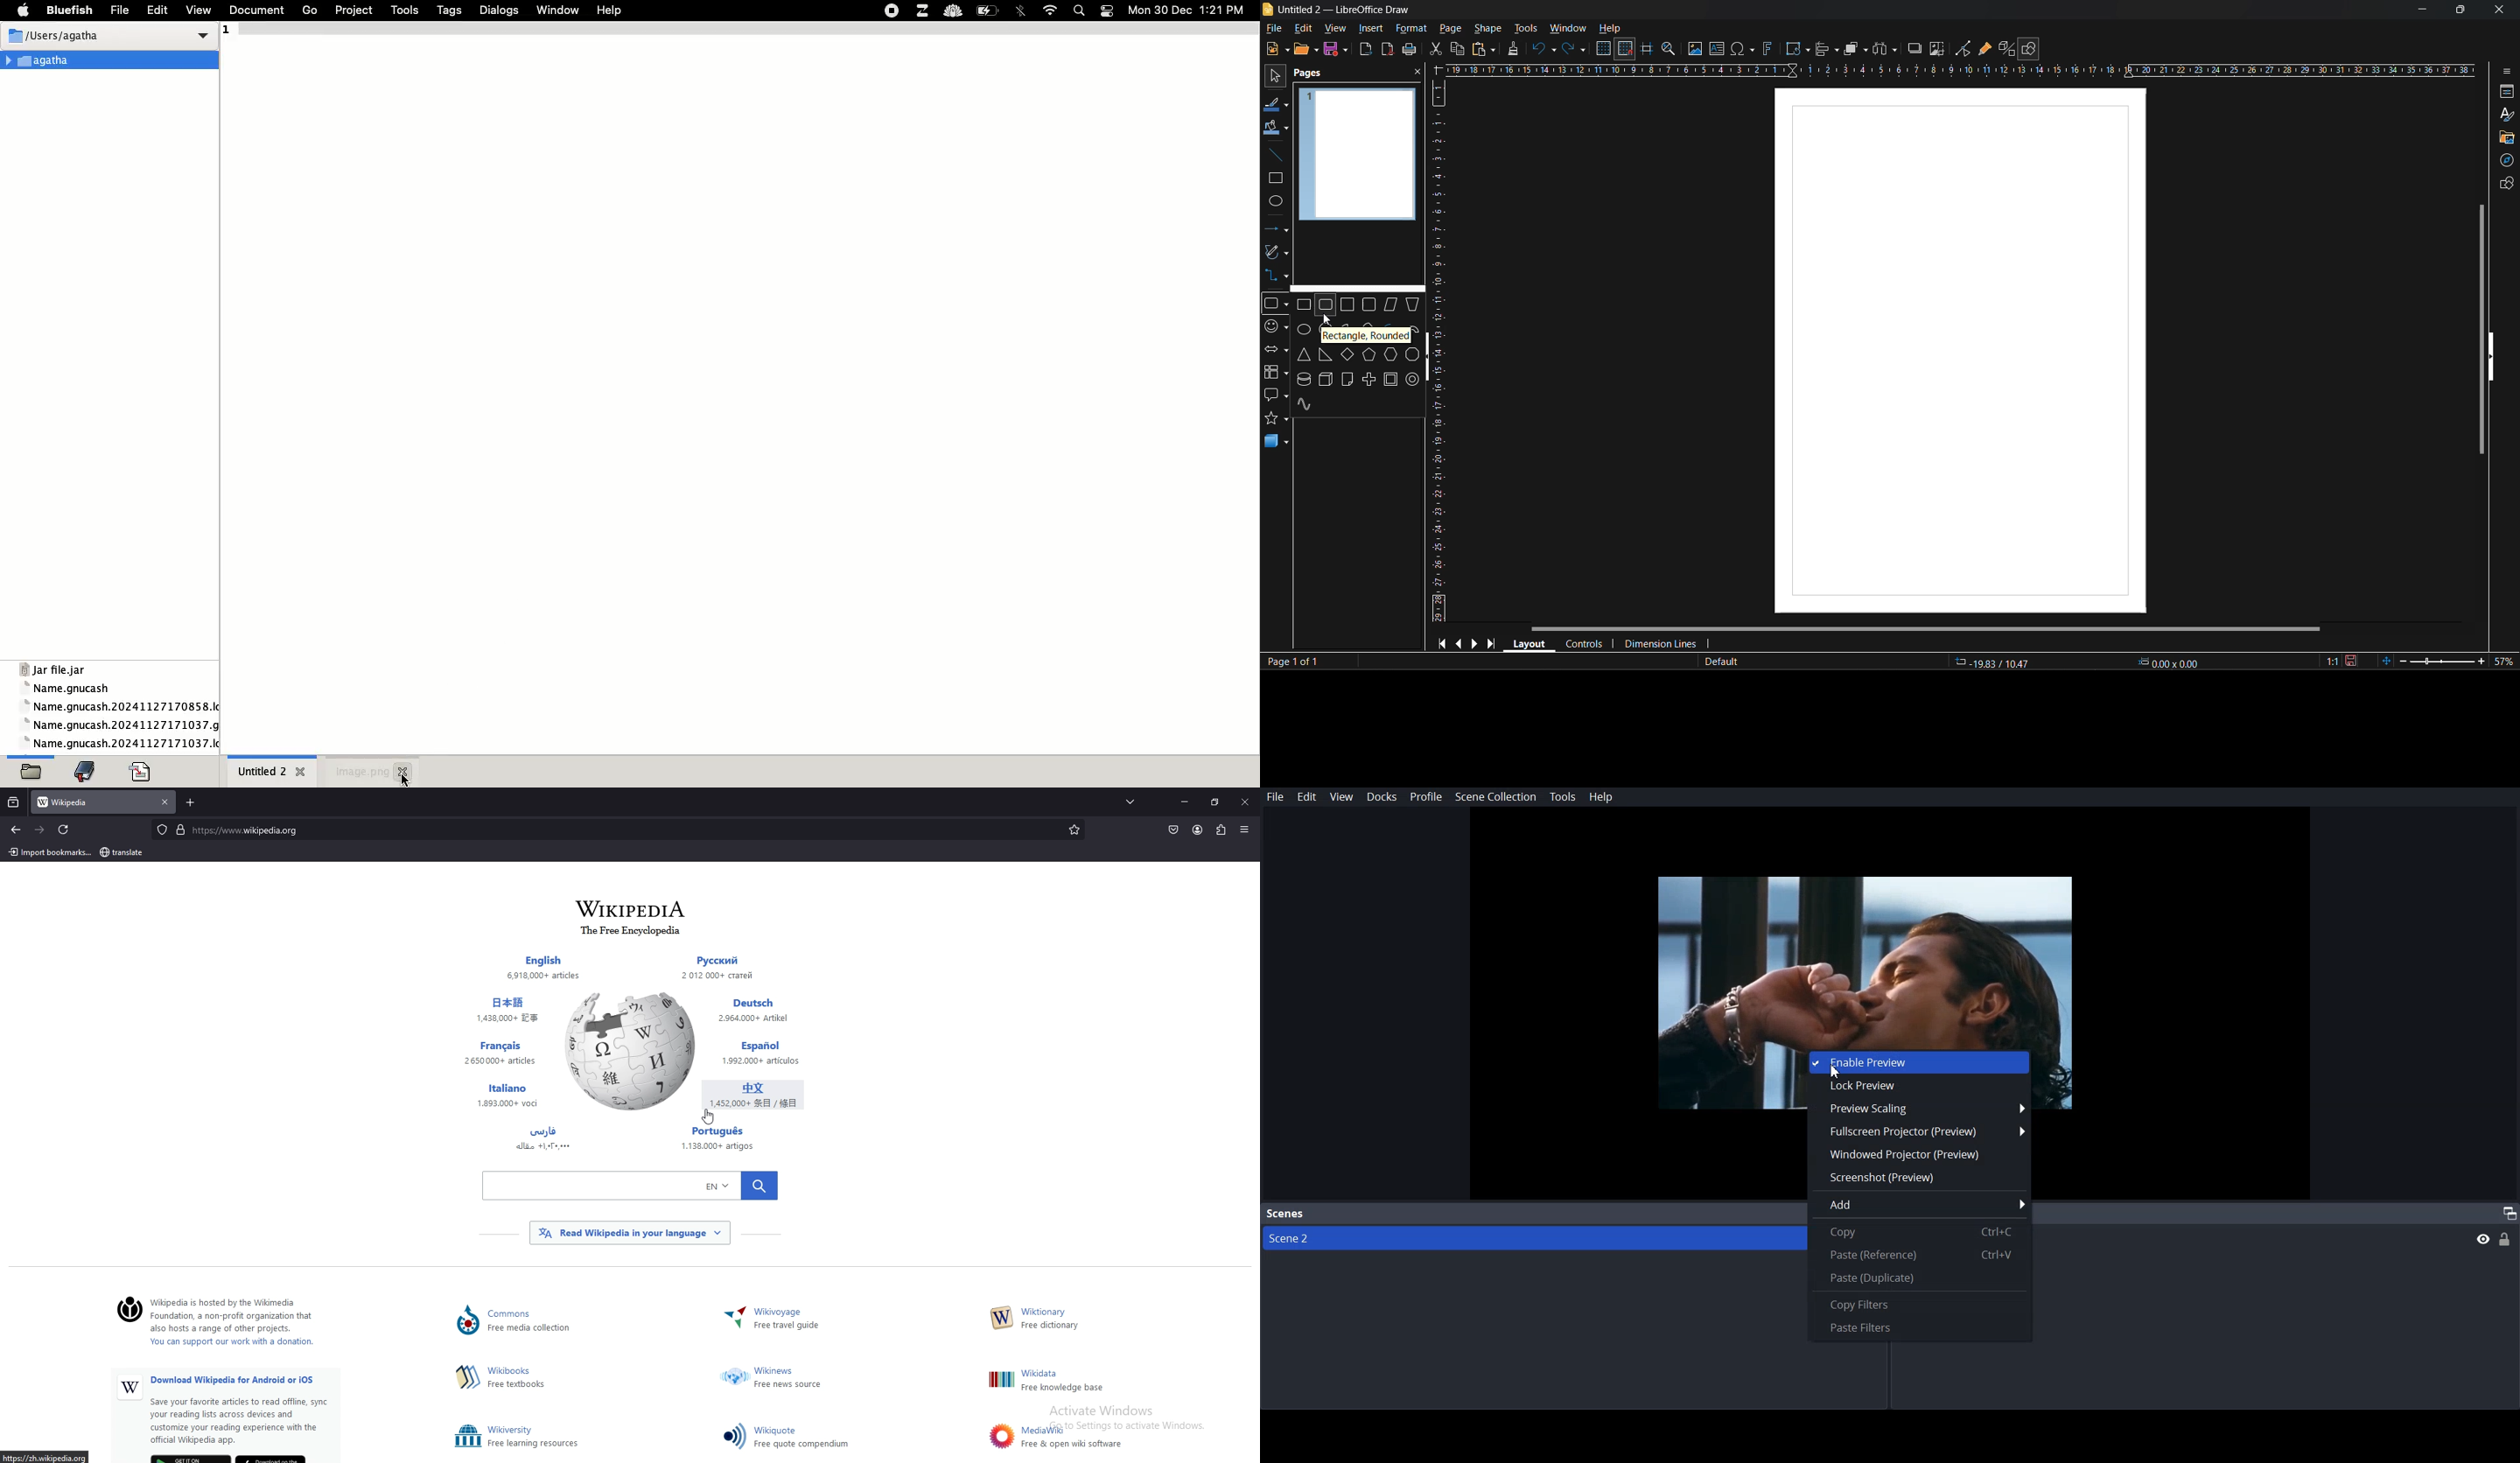  What do you see at coordinates (500, 1011) in the screenshot?
I see `` at bounding box center [500, 1011].